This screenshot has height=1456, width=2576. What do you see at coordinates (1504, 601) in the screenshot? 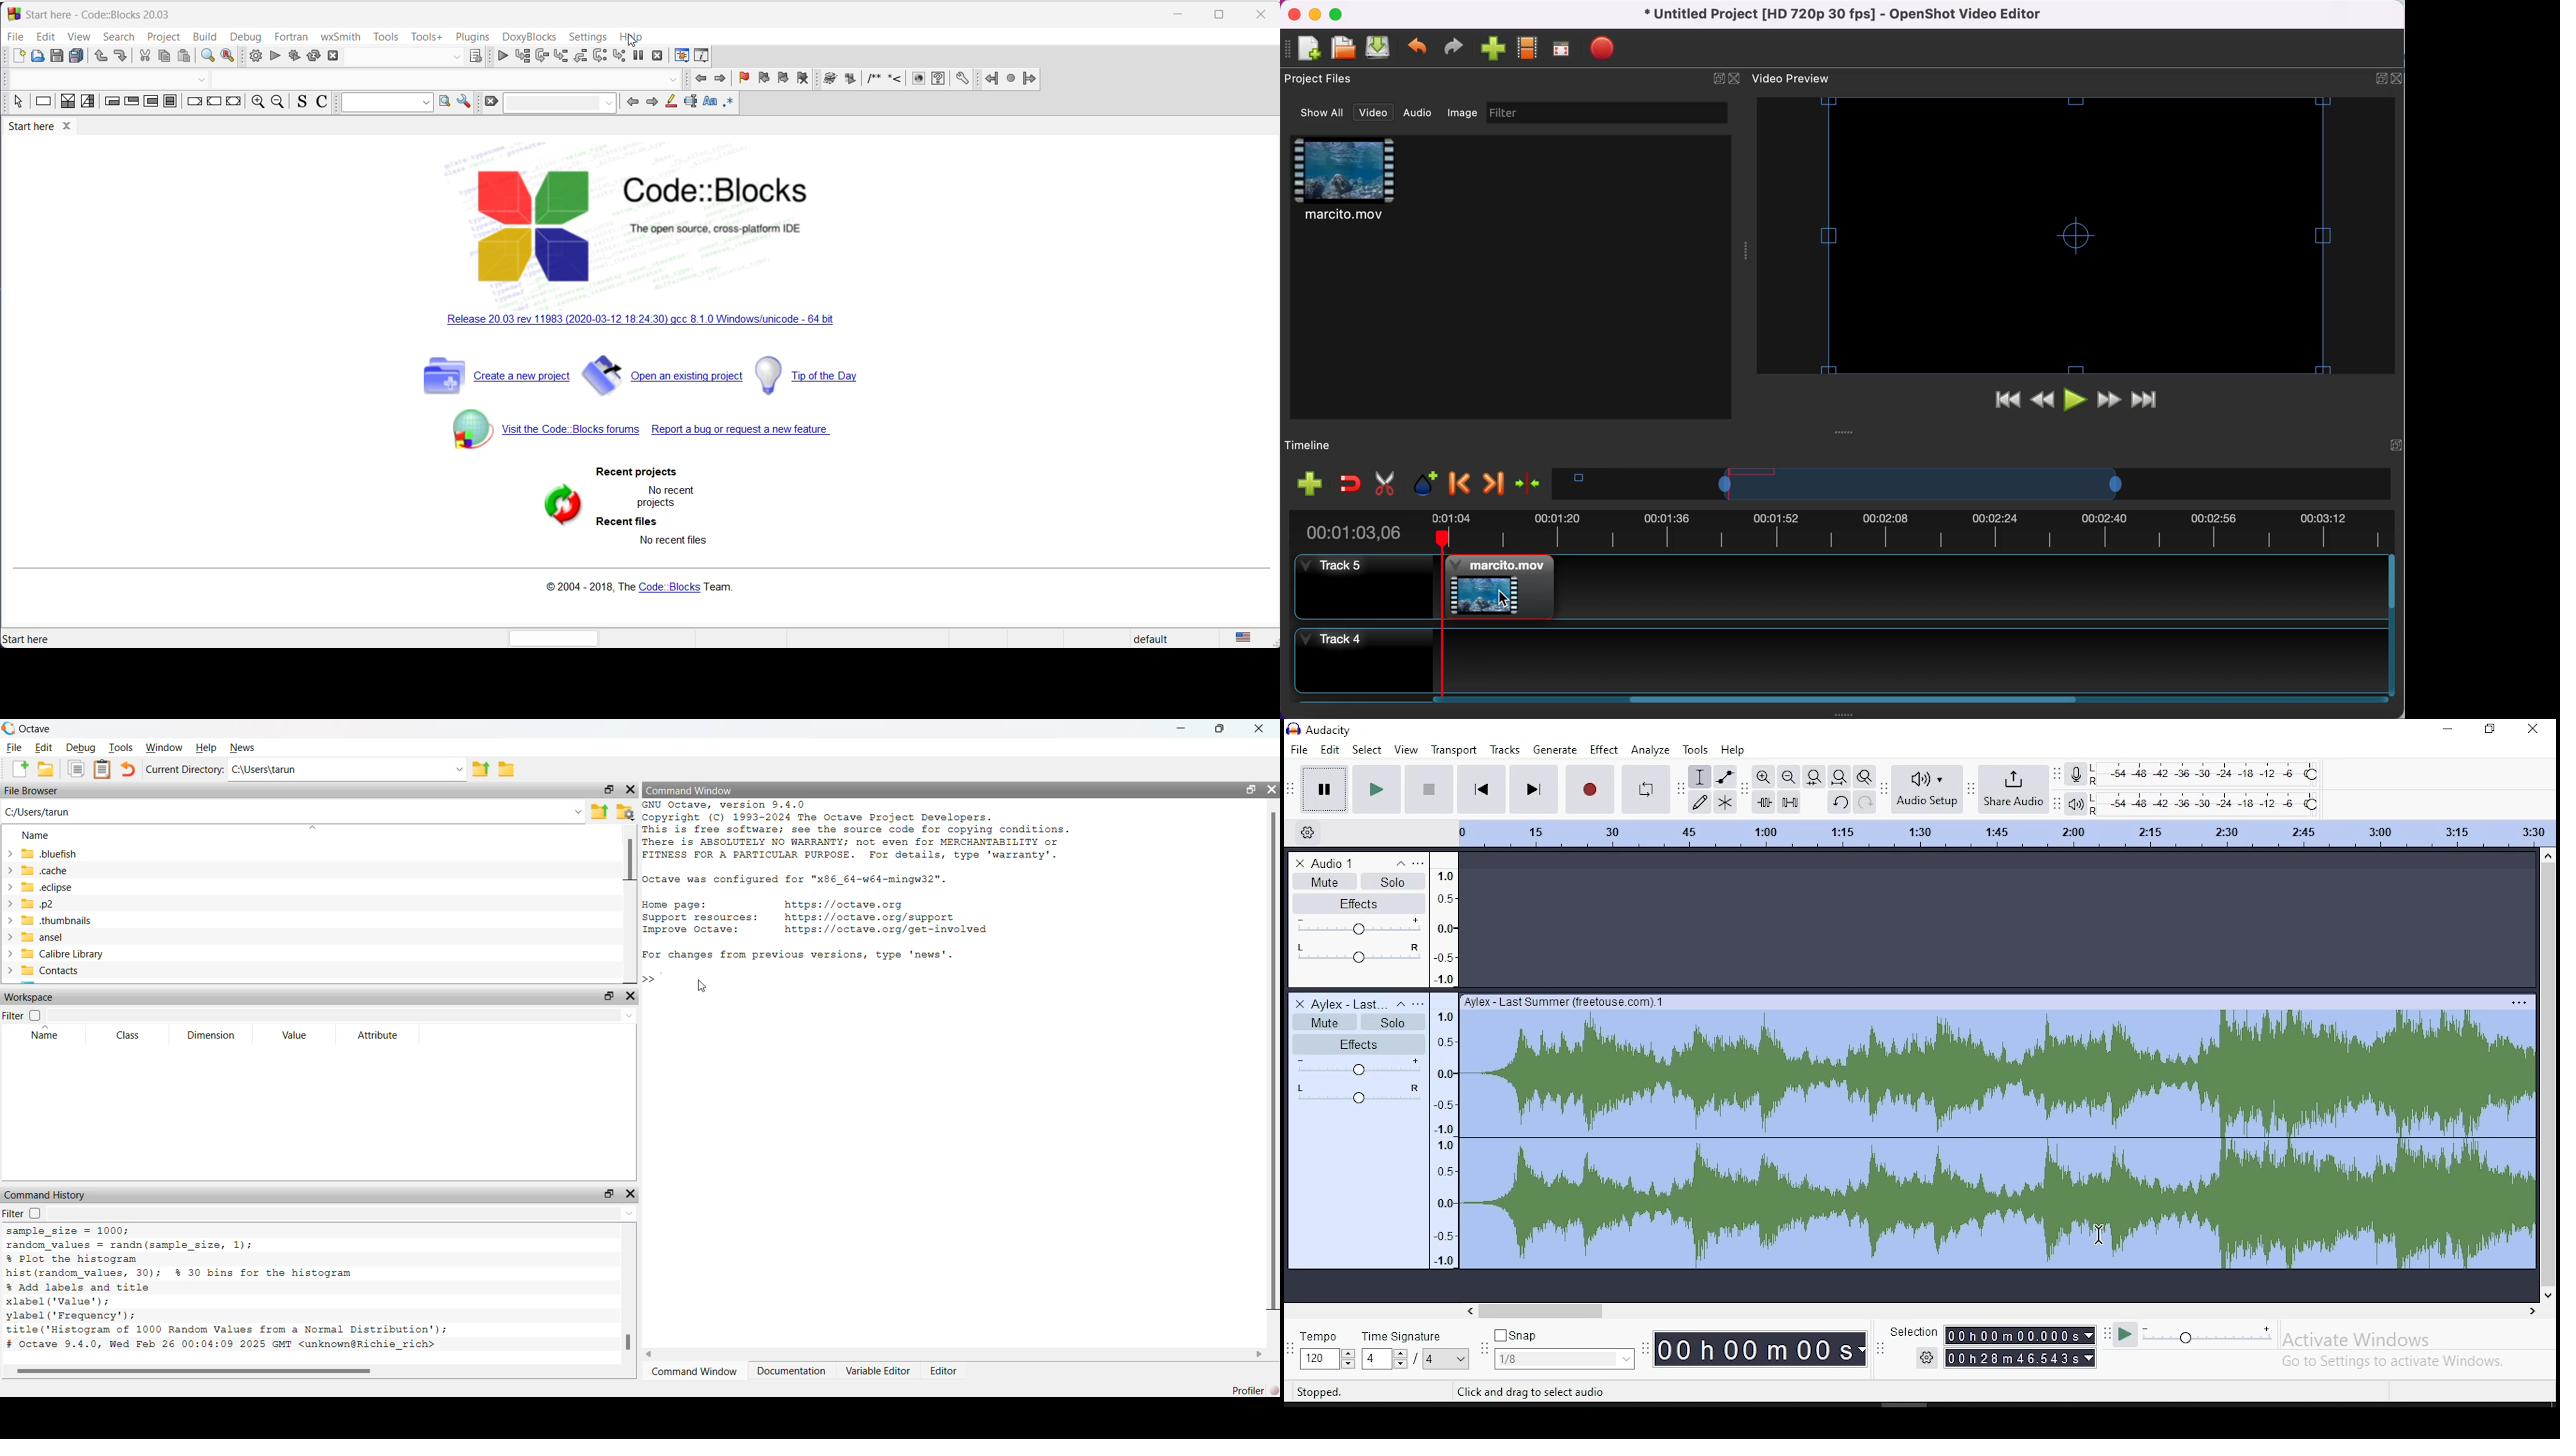
I see `cursor` at bounding box center [1504, 601].